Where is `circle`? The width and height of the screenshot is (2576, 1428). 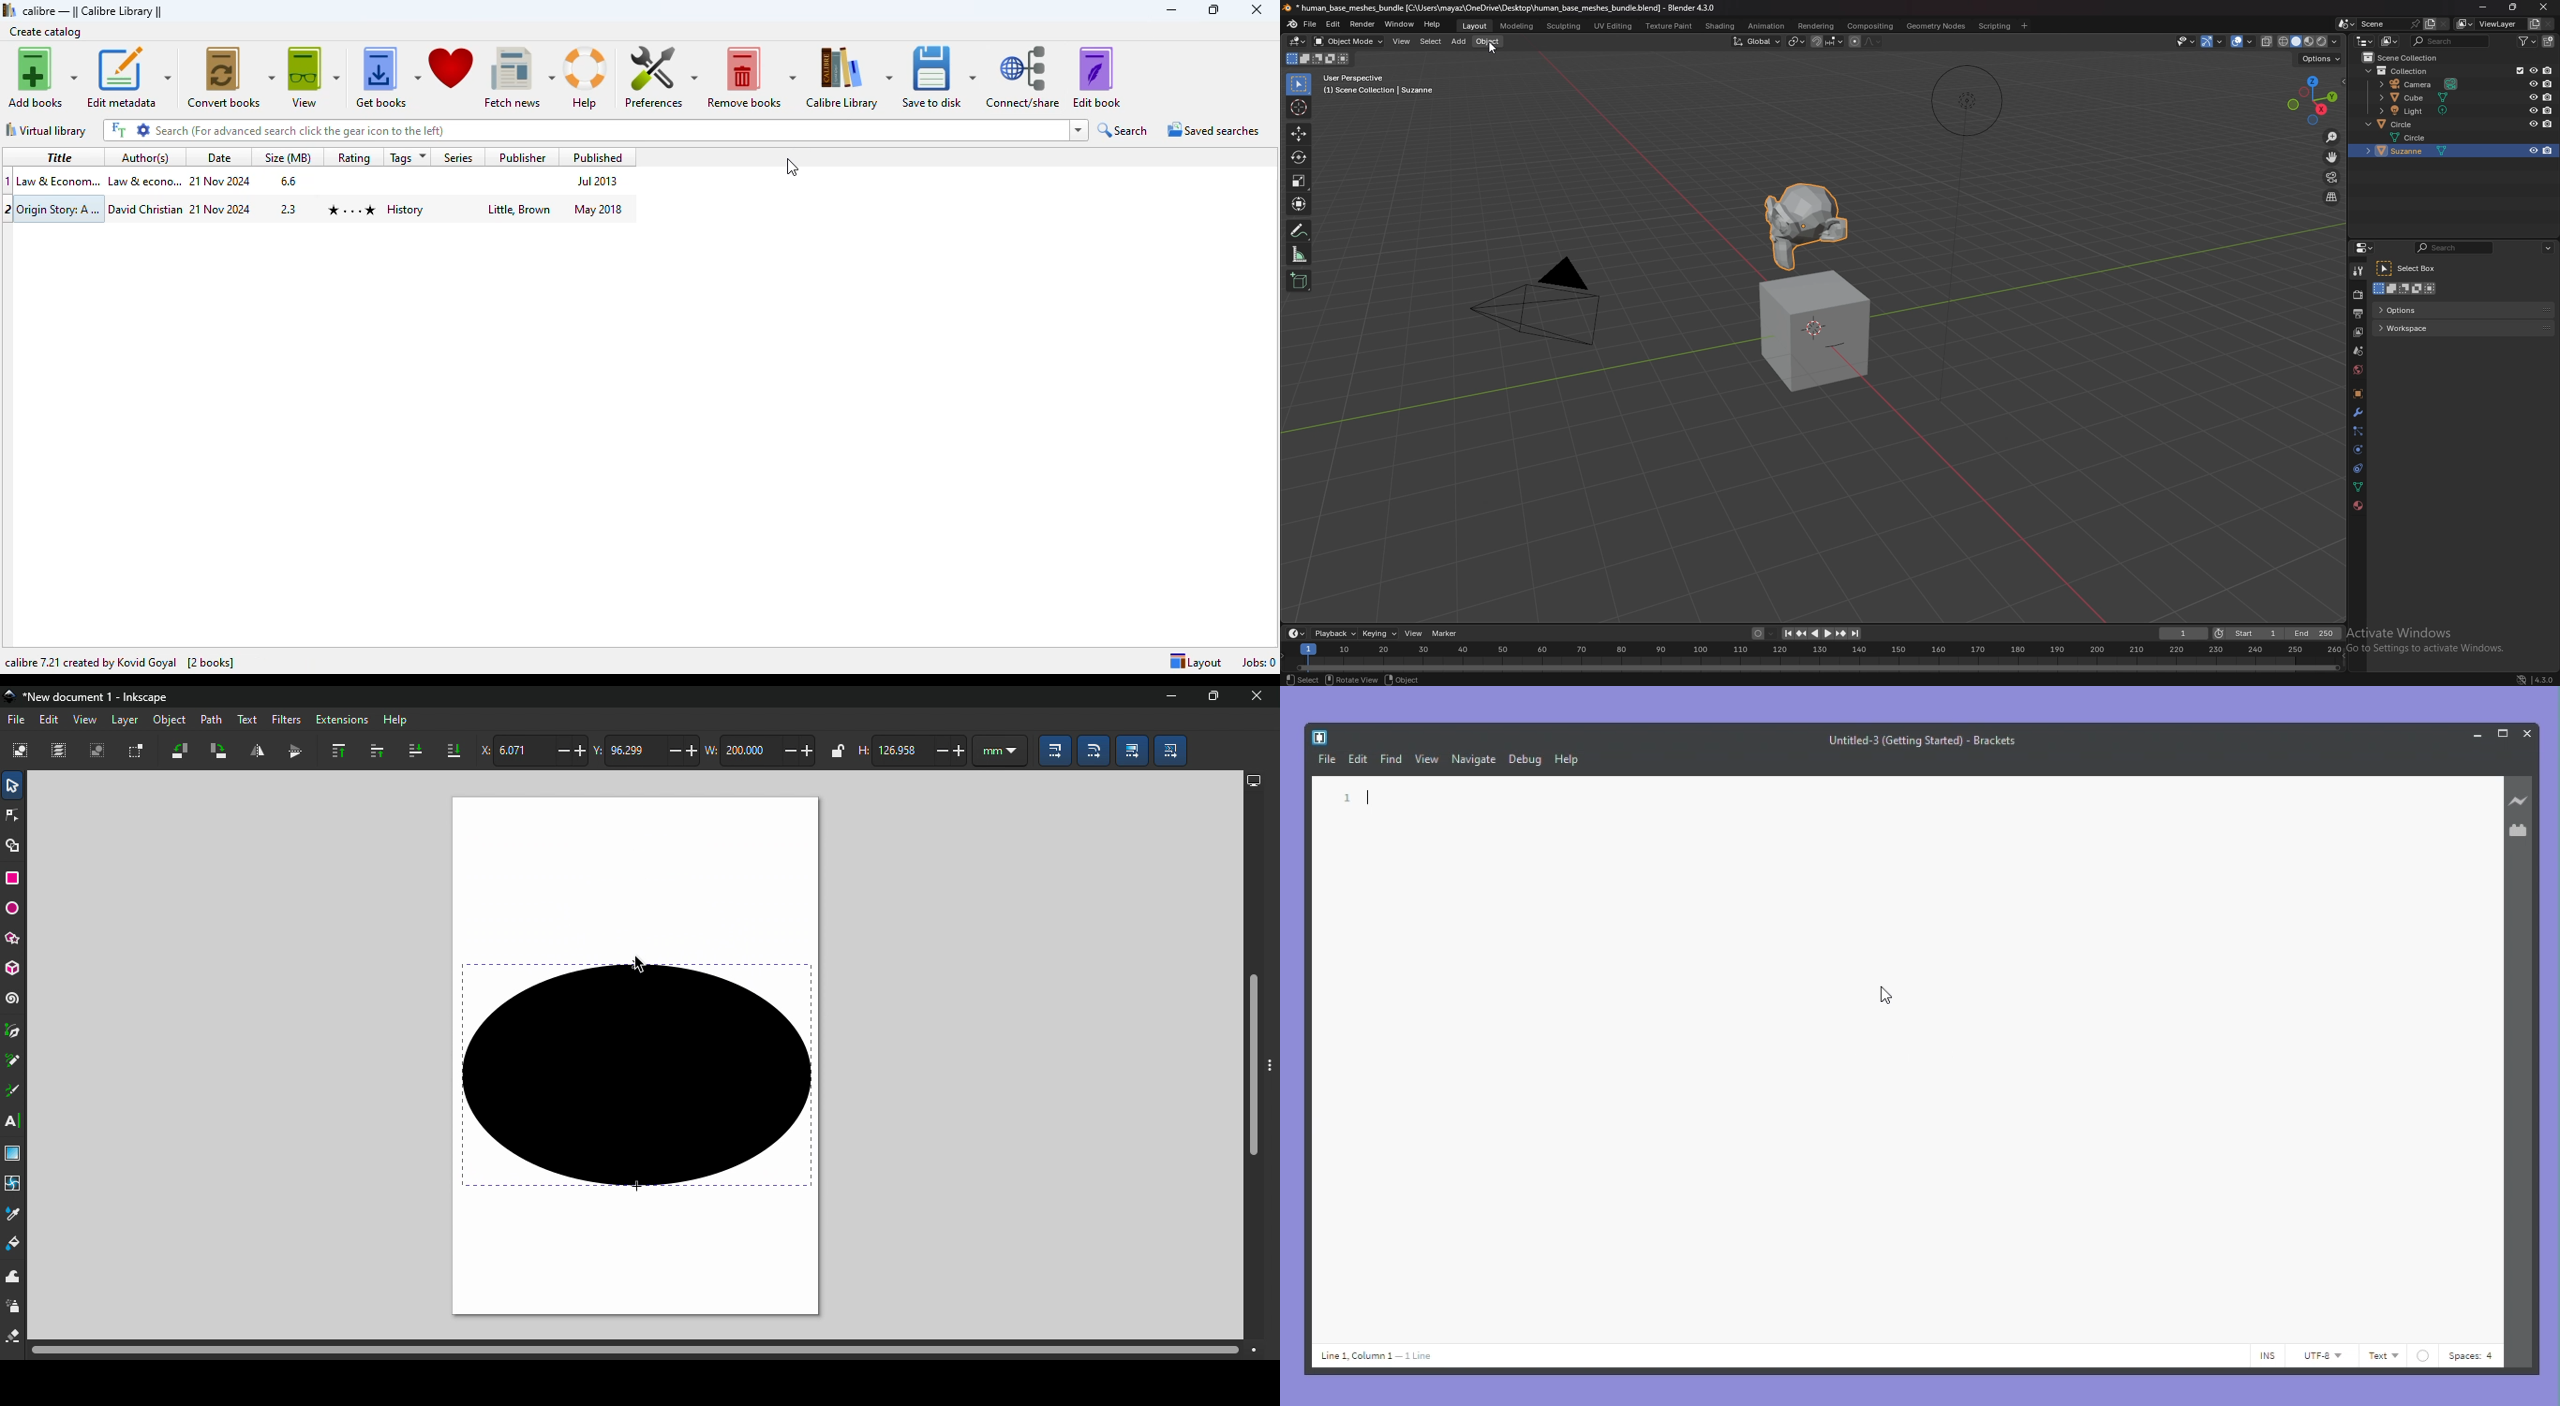 circle is located at coordinates (2419, 137).